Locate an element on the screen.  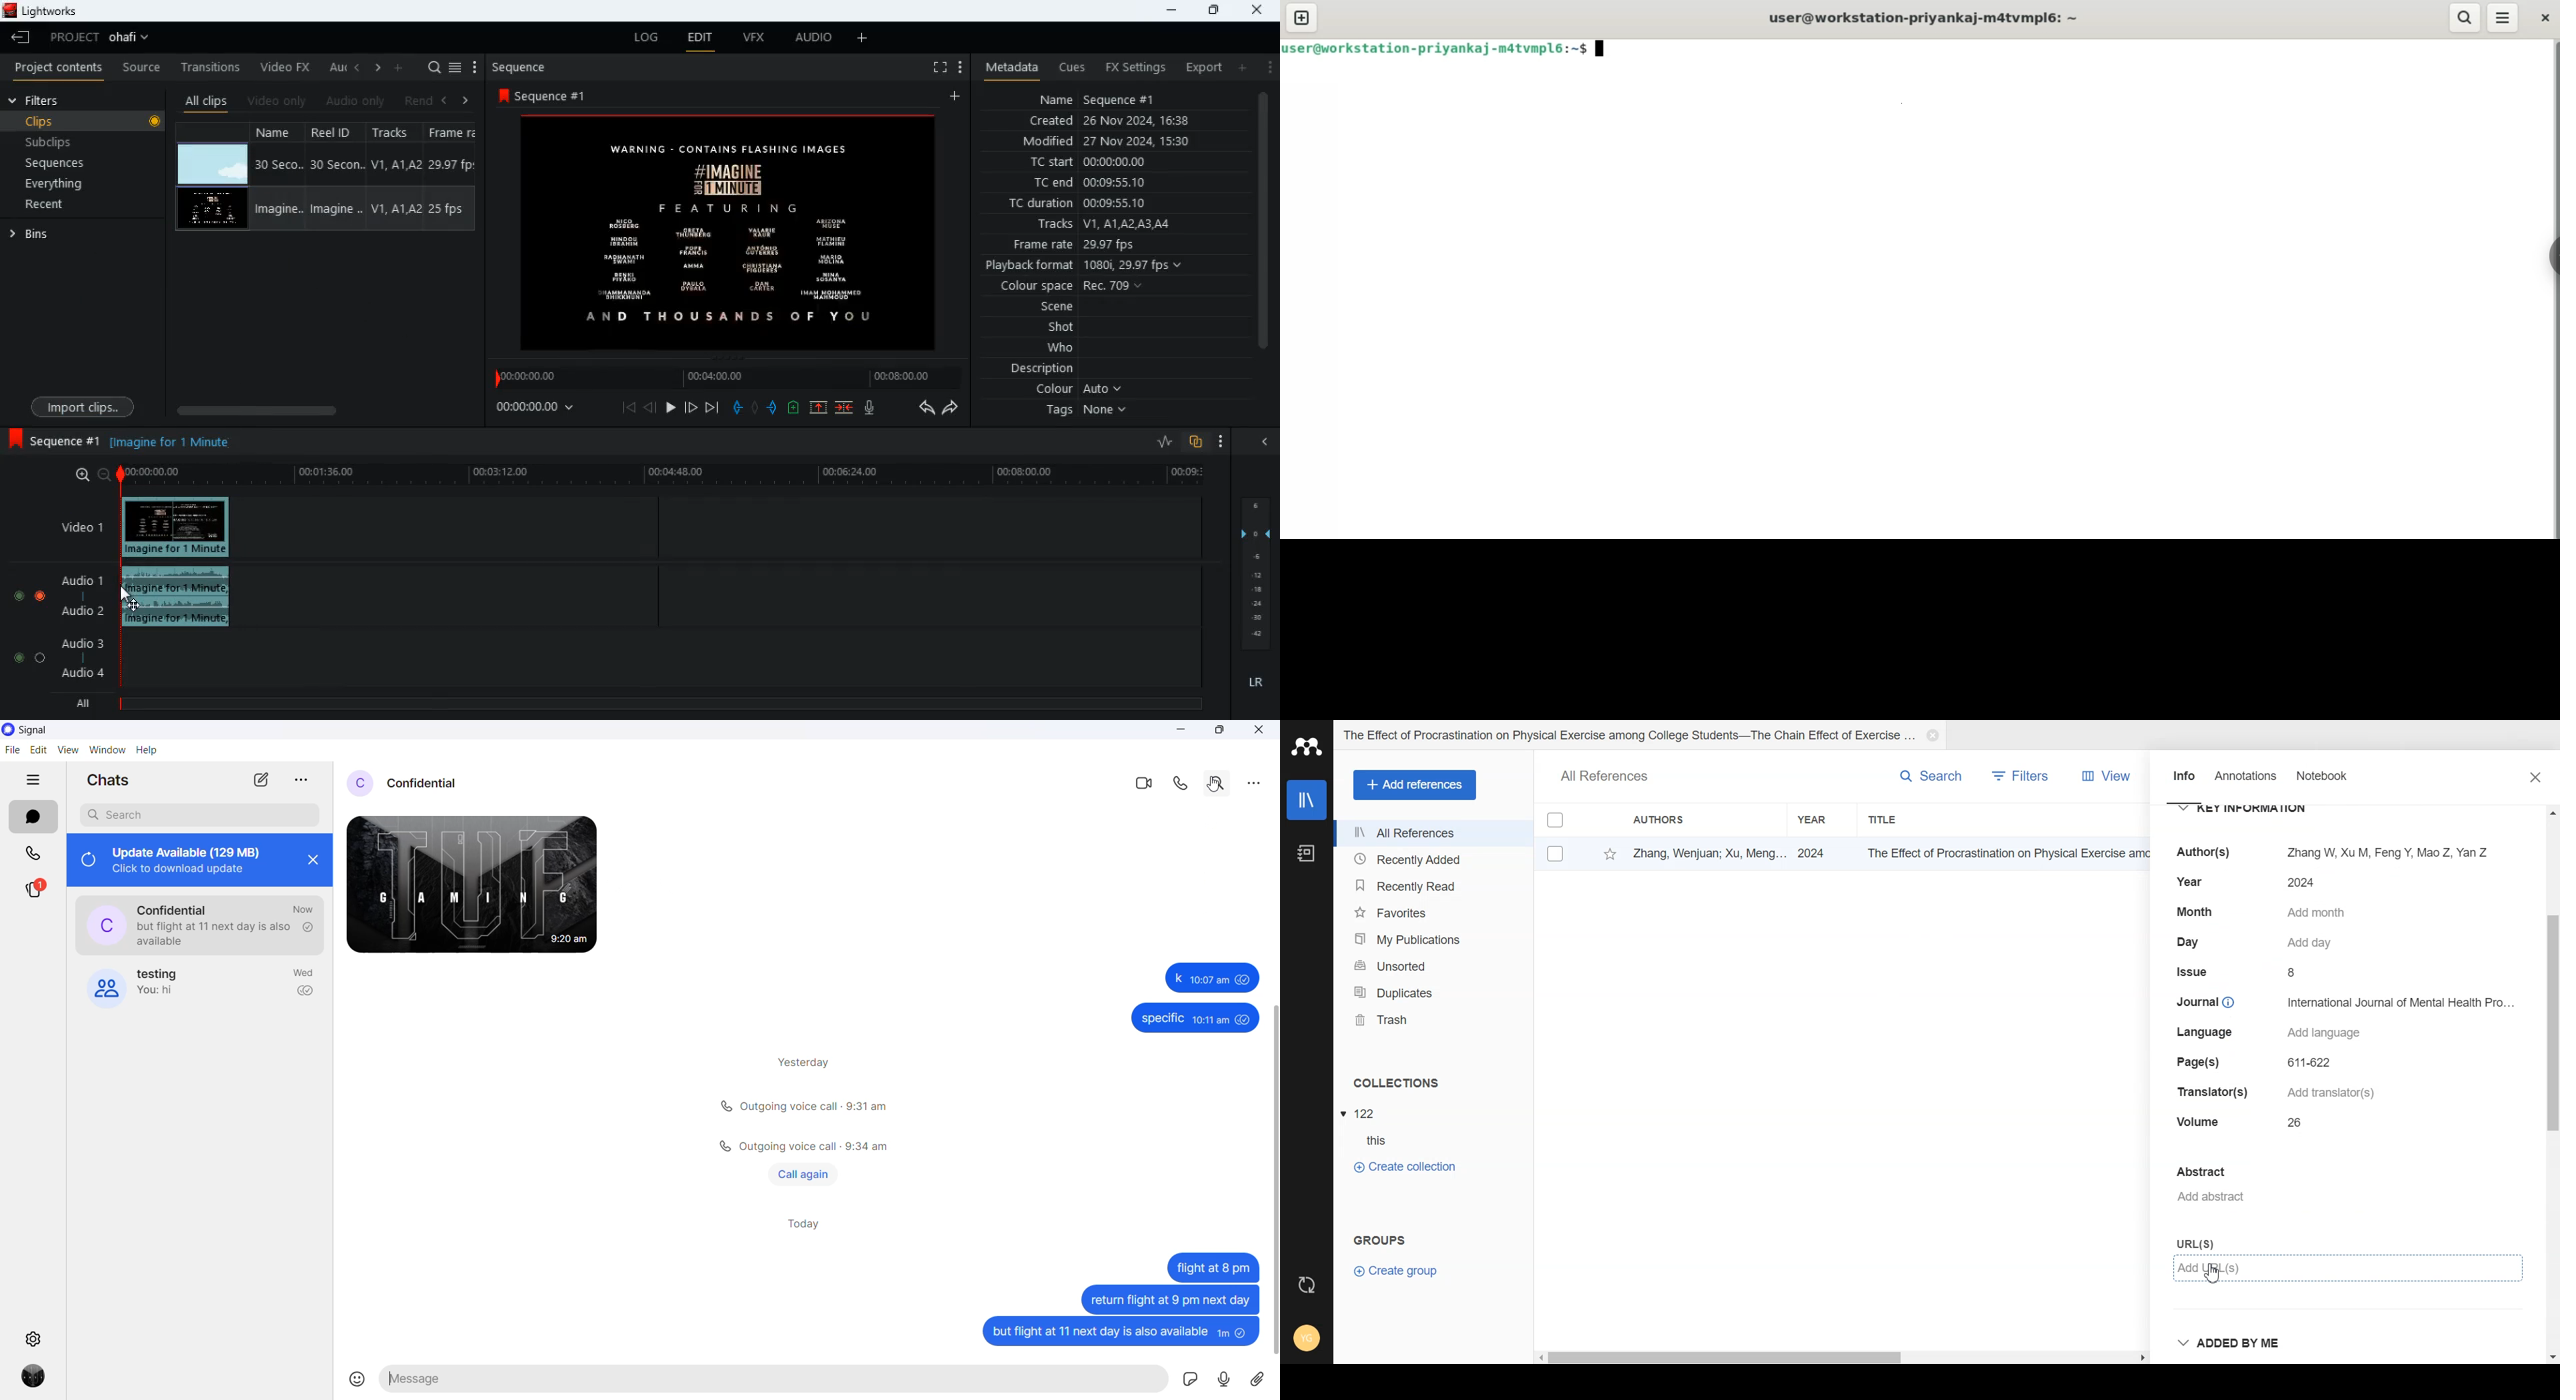
close is located at coordinates (2545, 19).